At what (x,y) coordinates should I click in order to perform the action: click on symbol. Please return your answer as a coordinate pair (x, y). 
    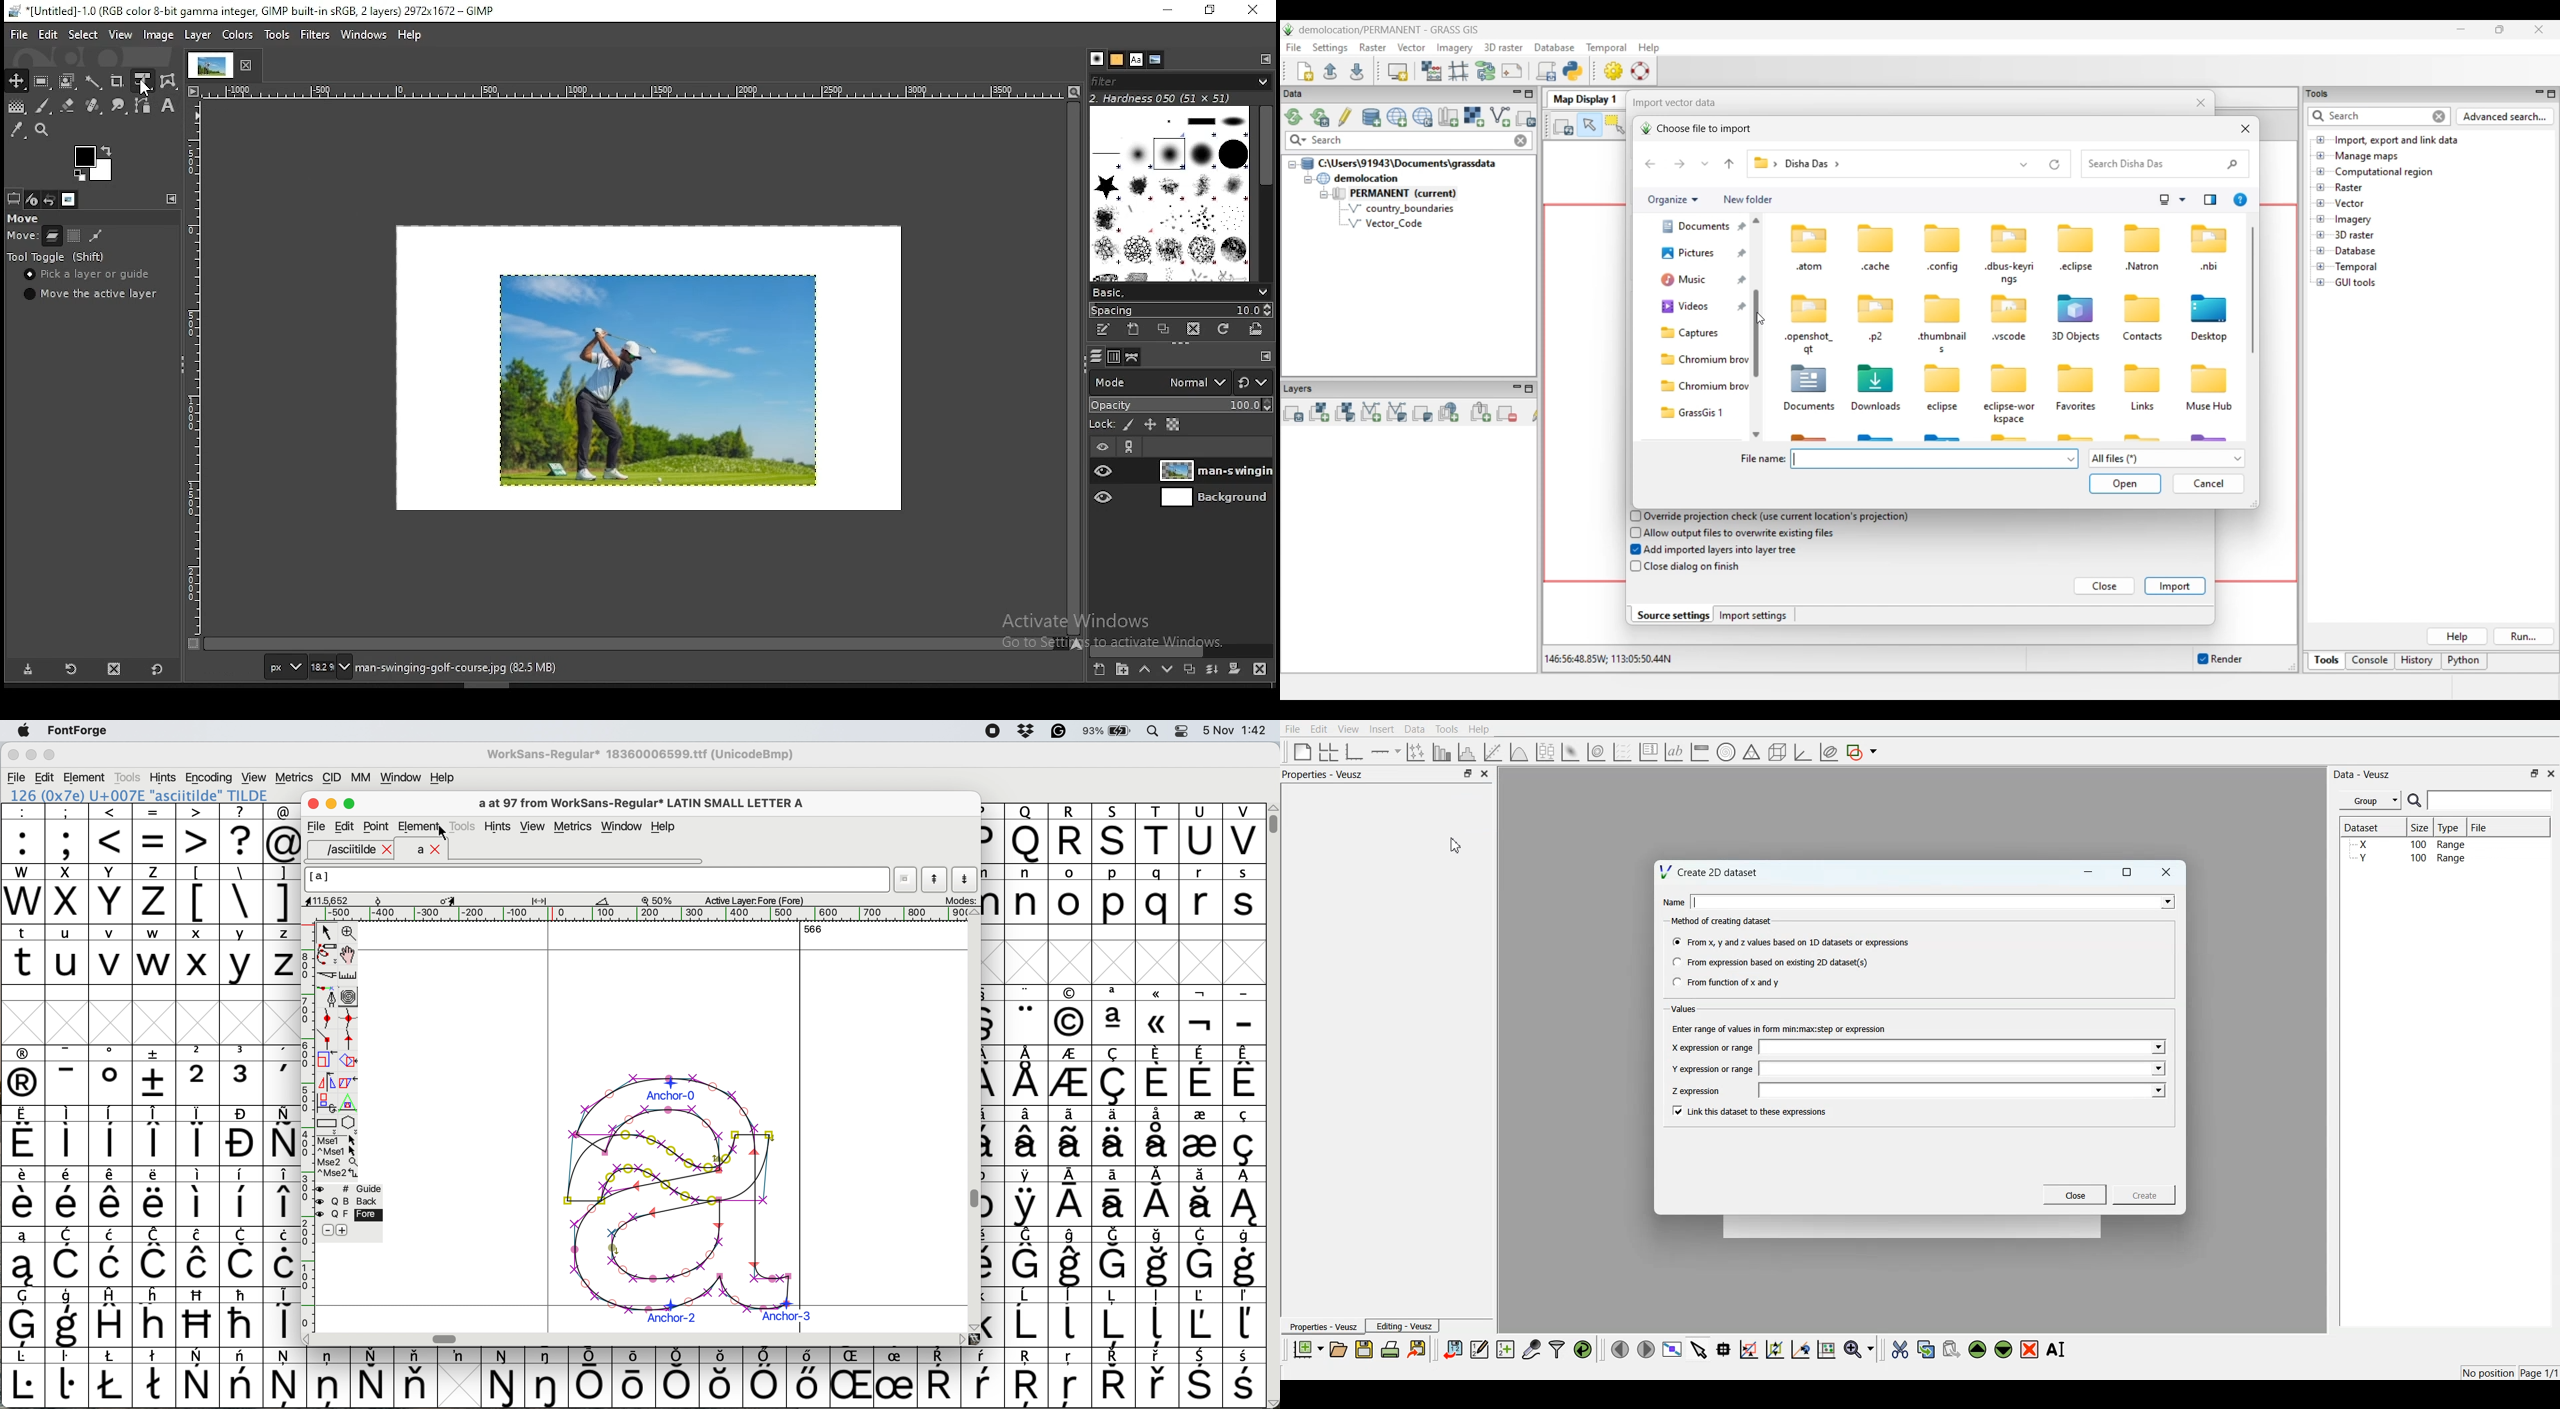
    Looking at the image, I should click on (243, 1075).